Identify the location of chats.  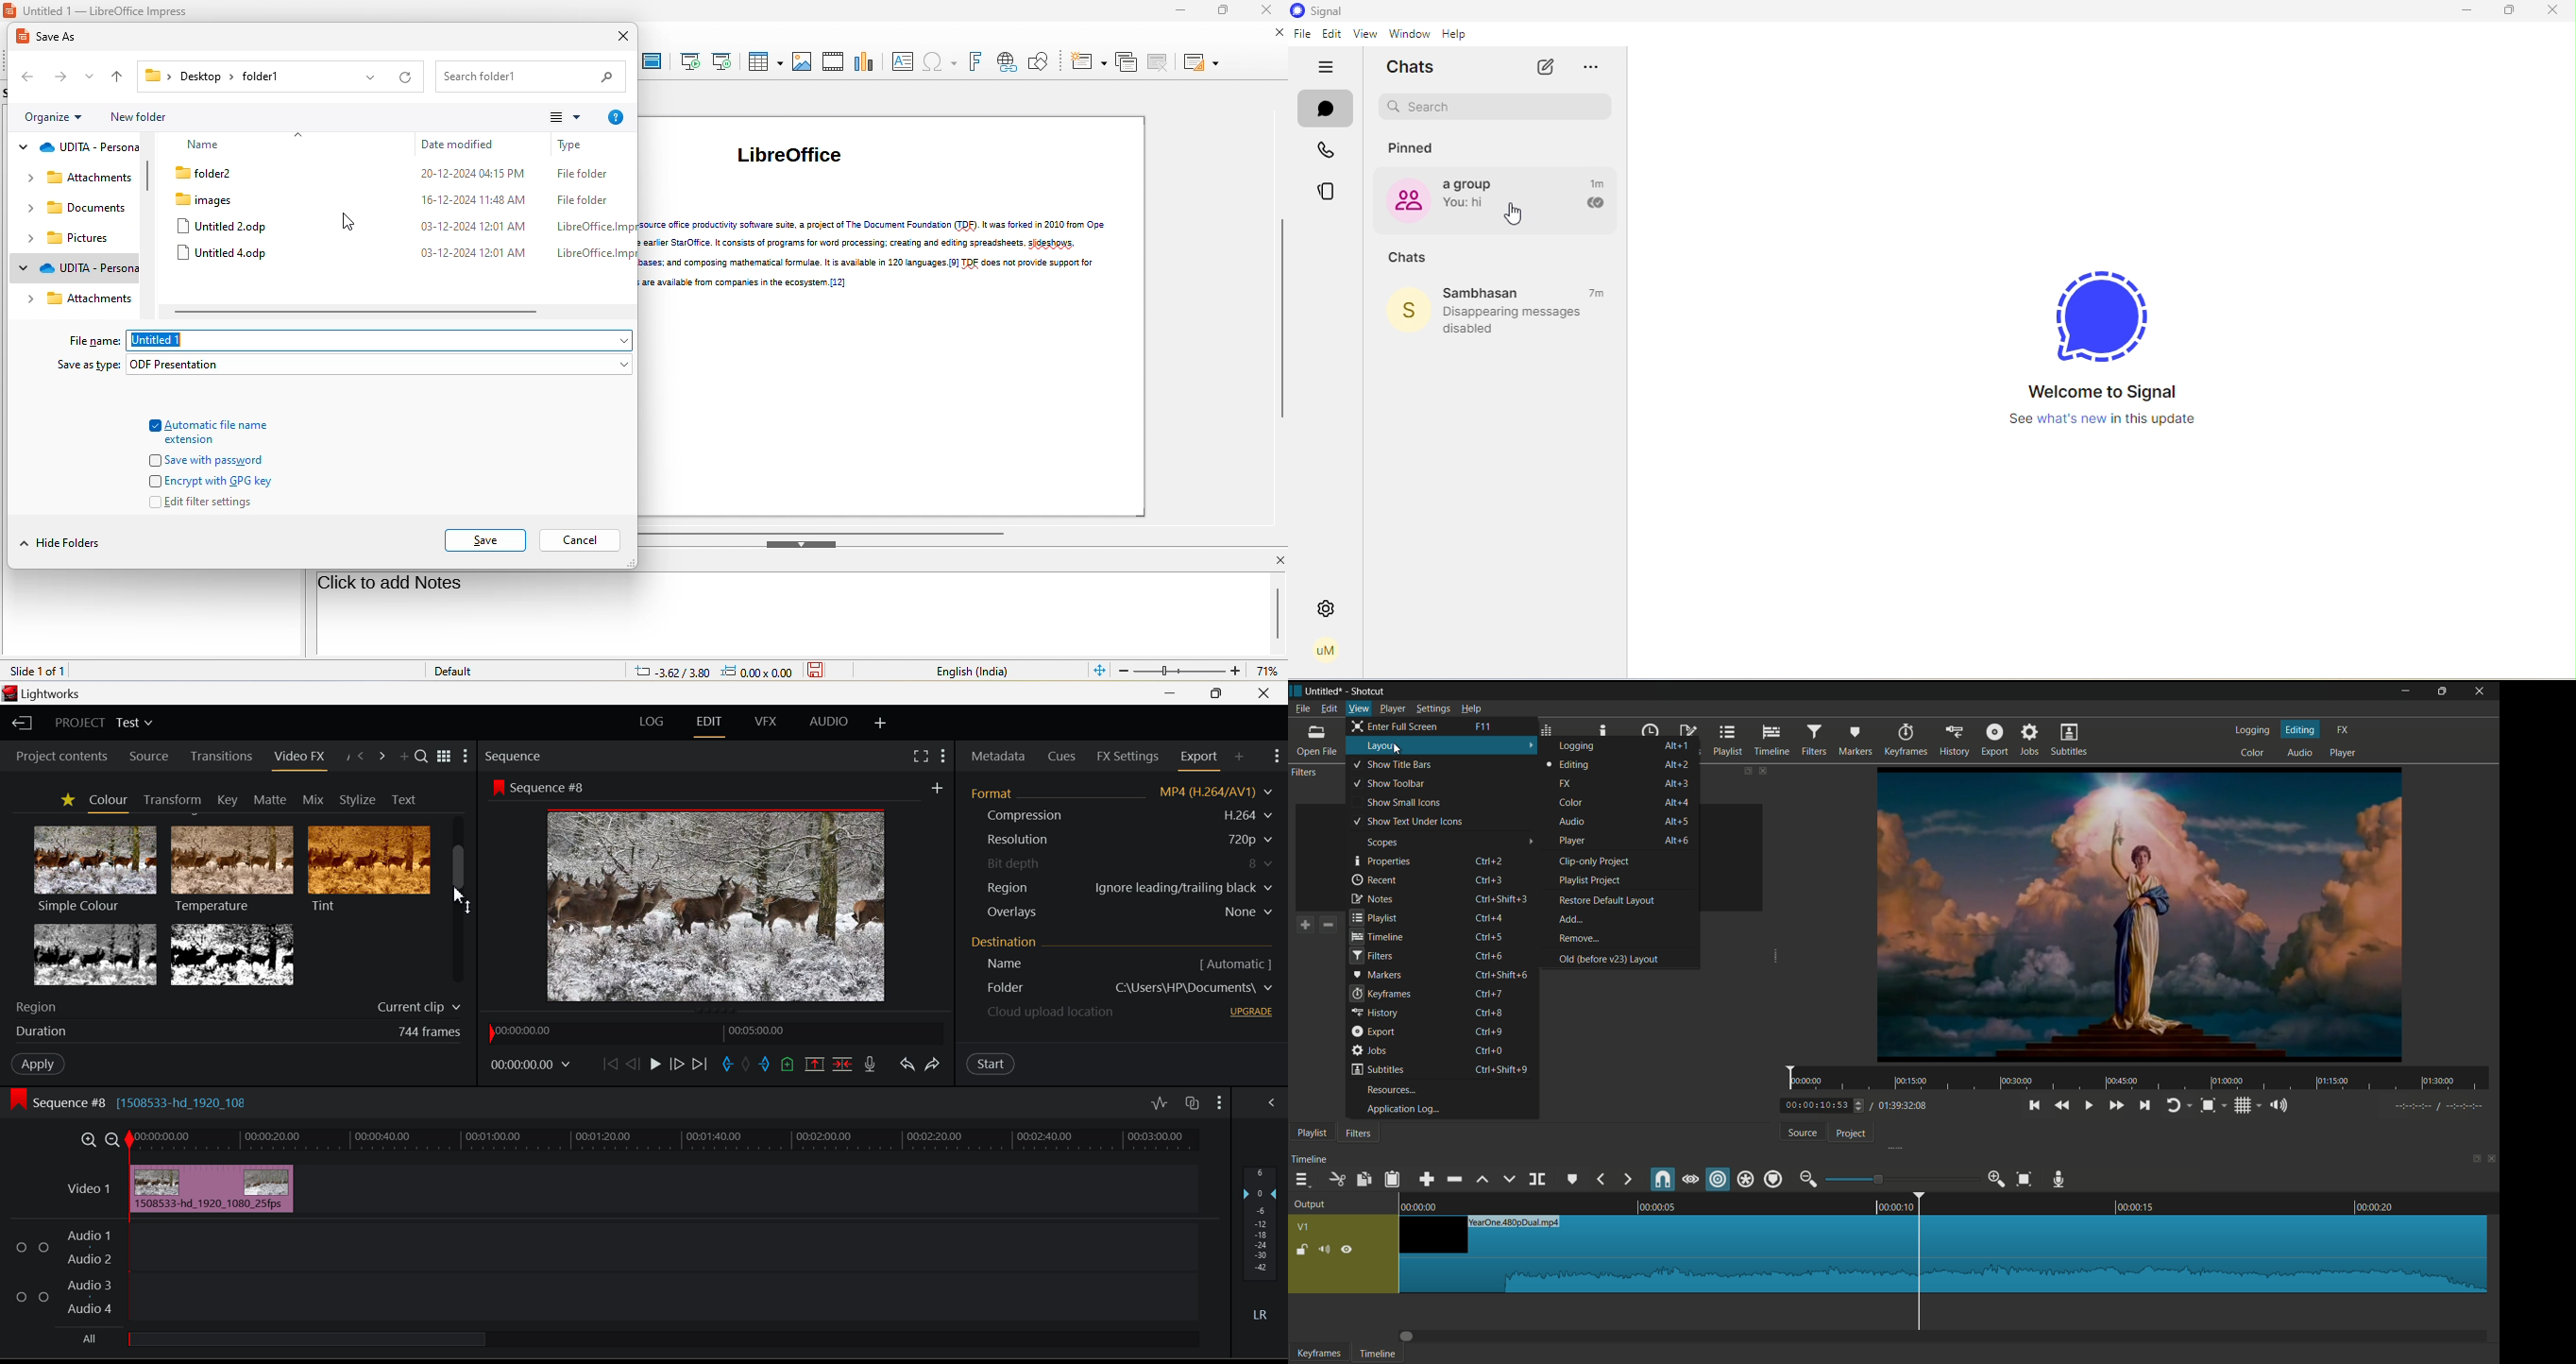
(1416, 67).